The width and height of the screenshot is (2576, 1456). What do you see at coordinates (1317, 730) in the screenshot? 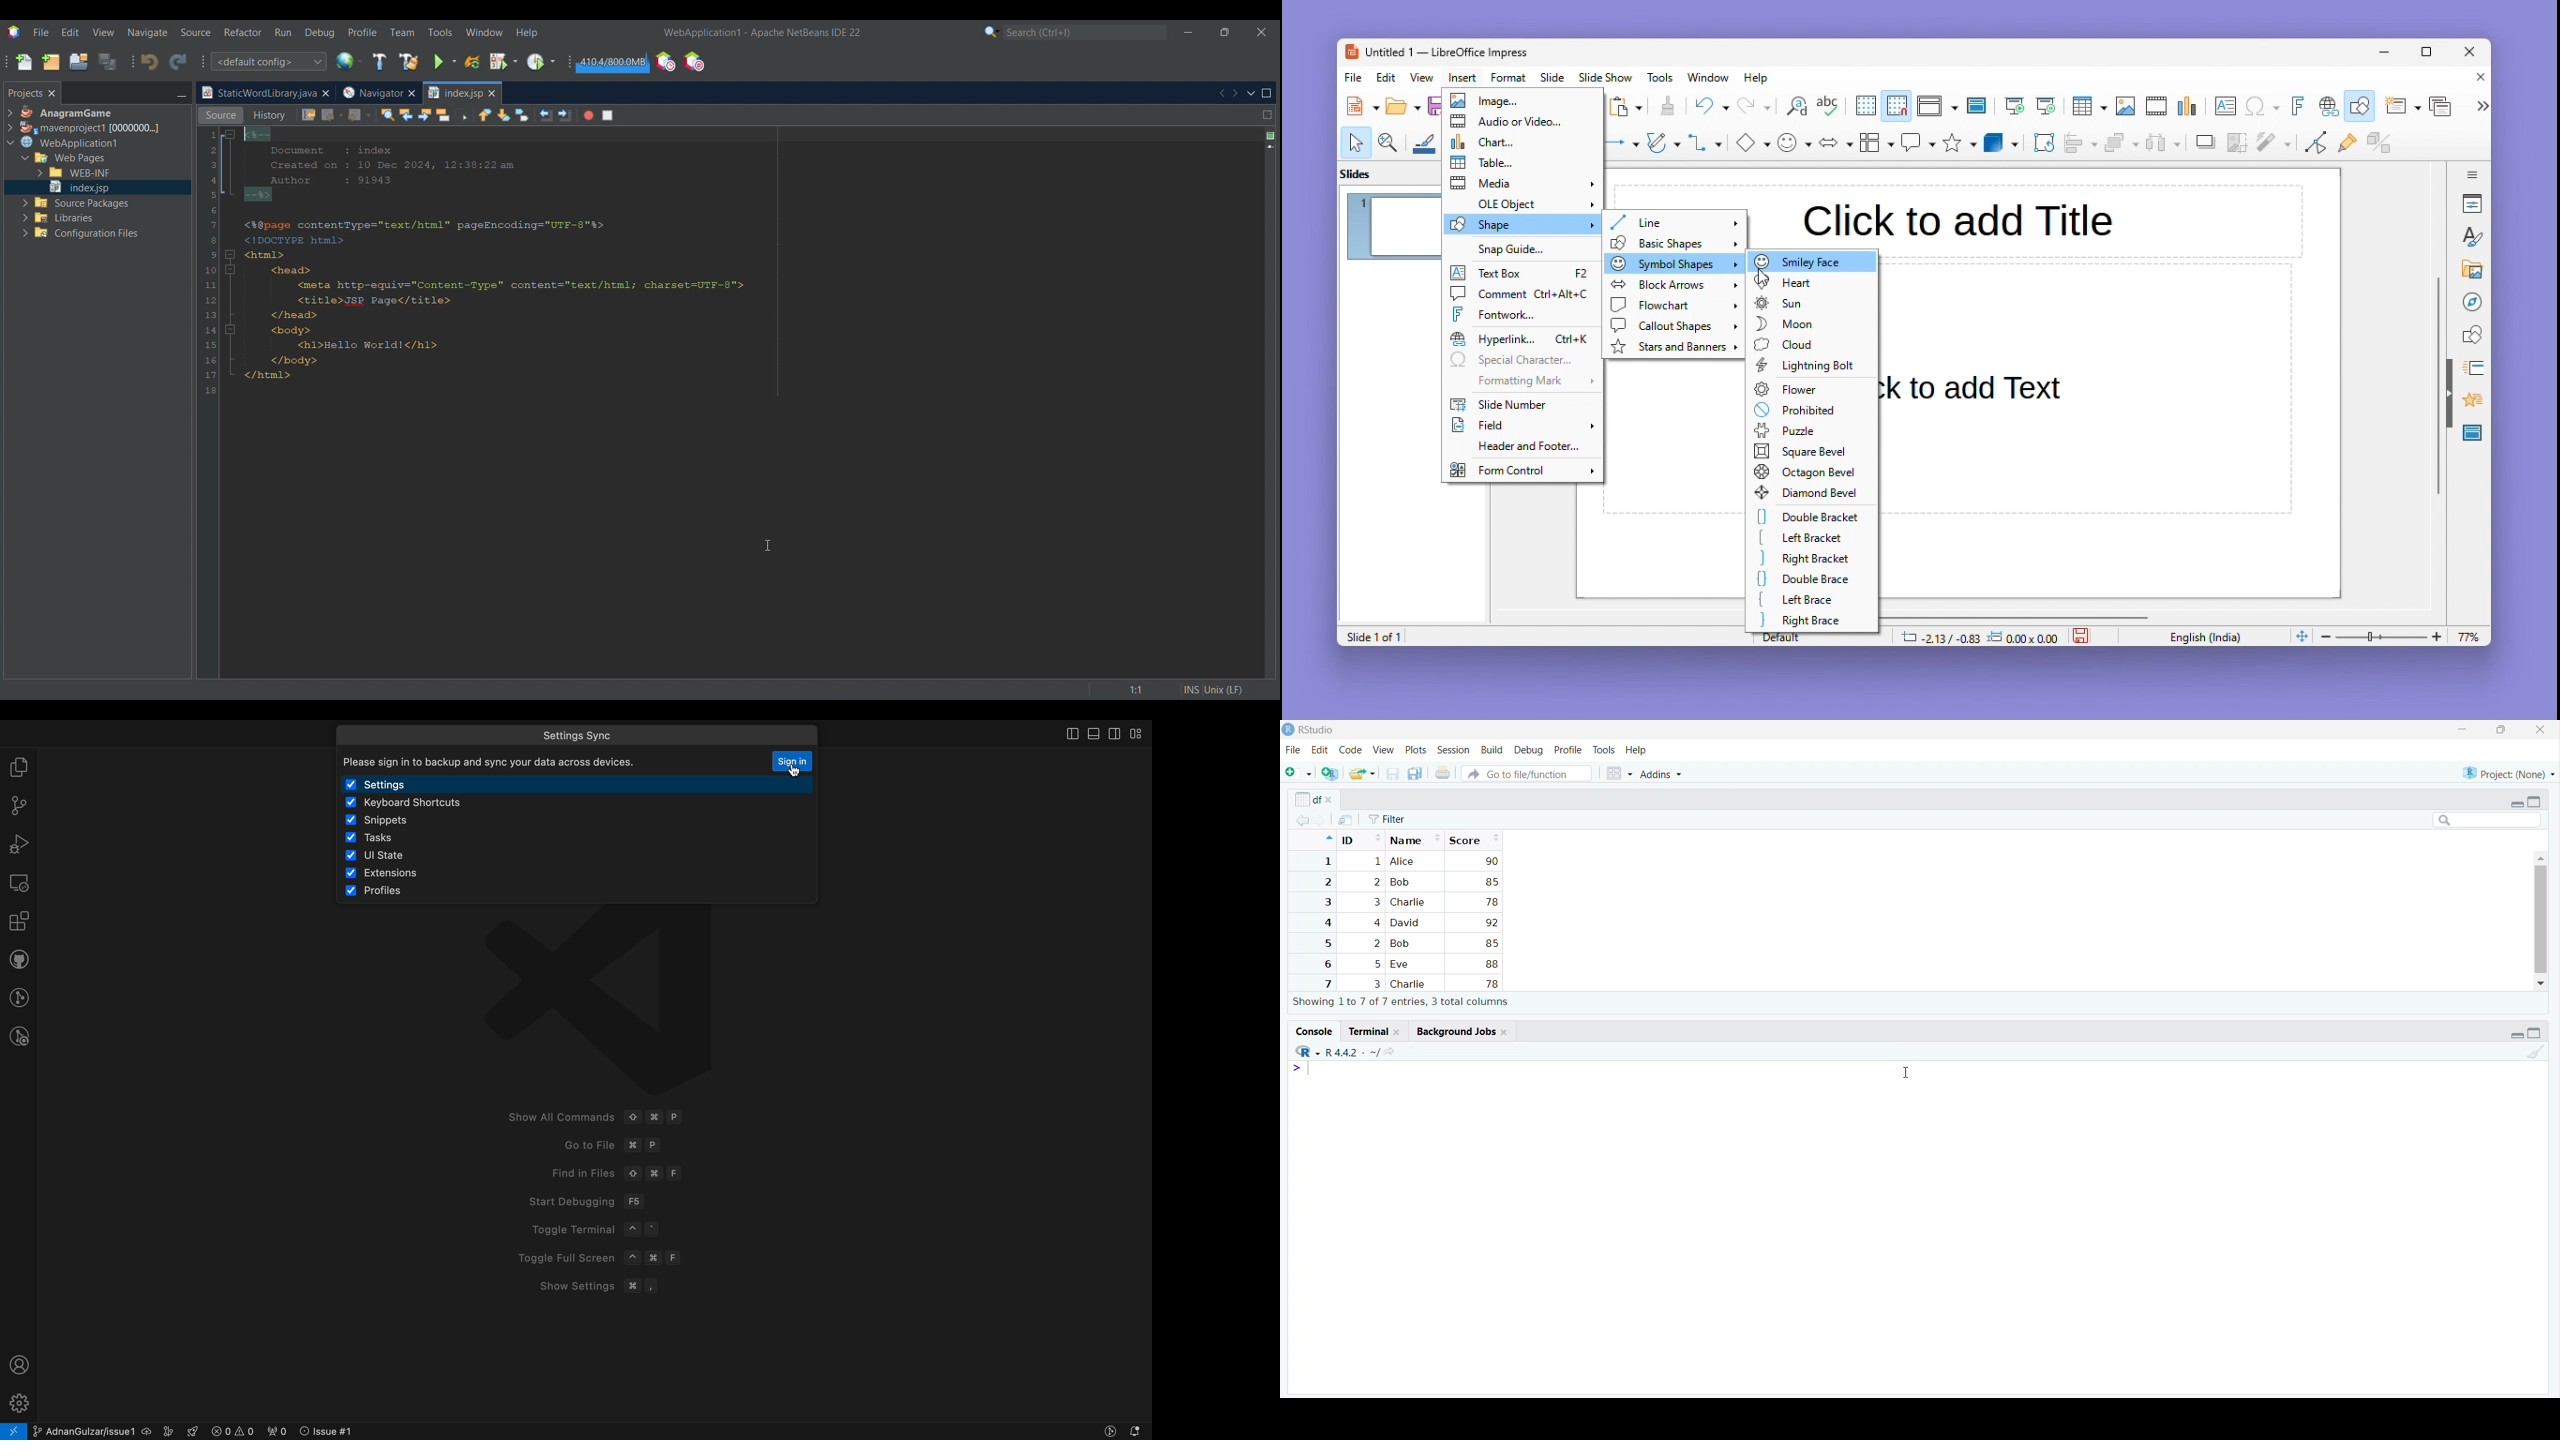
I see `RStudio` at bounding box center [1317, 730].